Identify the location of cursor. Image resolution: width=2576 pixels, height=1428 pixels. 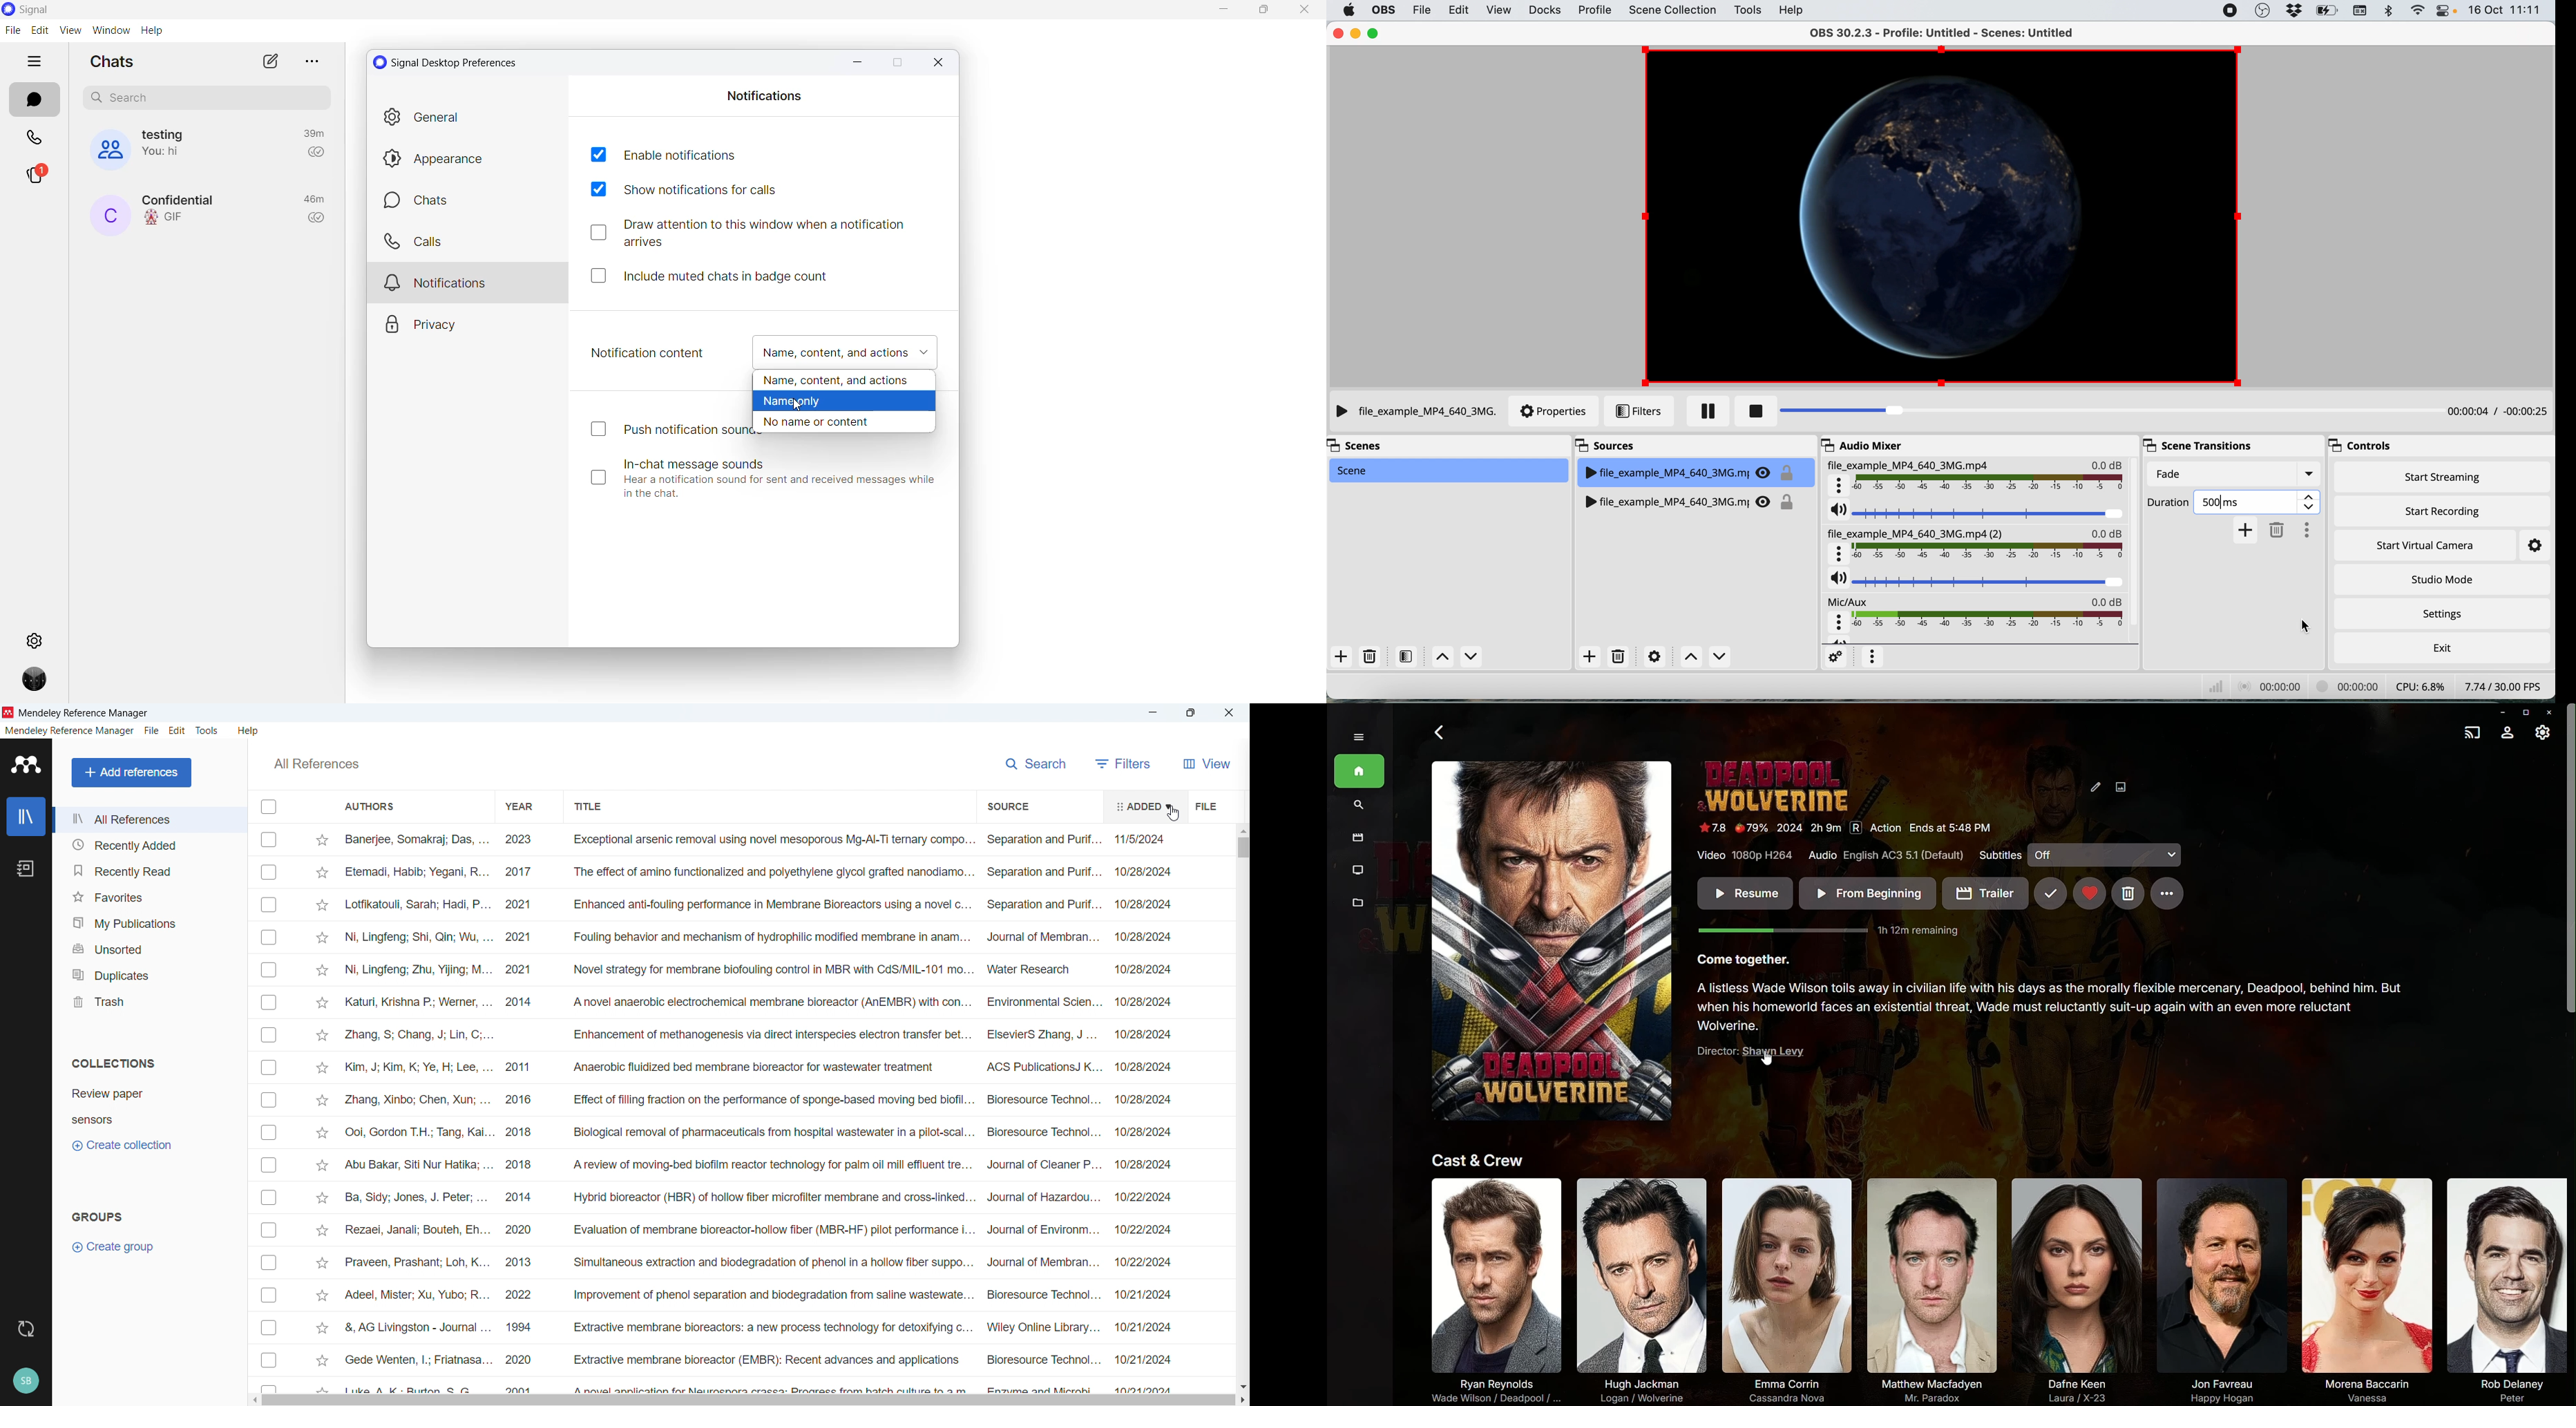
(793, 404).